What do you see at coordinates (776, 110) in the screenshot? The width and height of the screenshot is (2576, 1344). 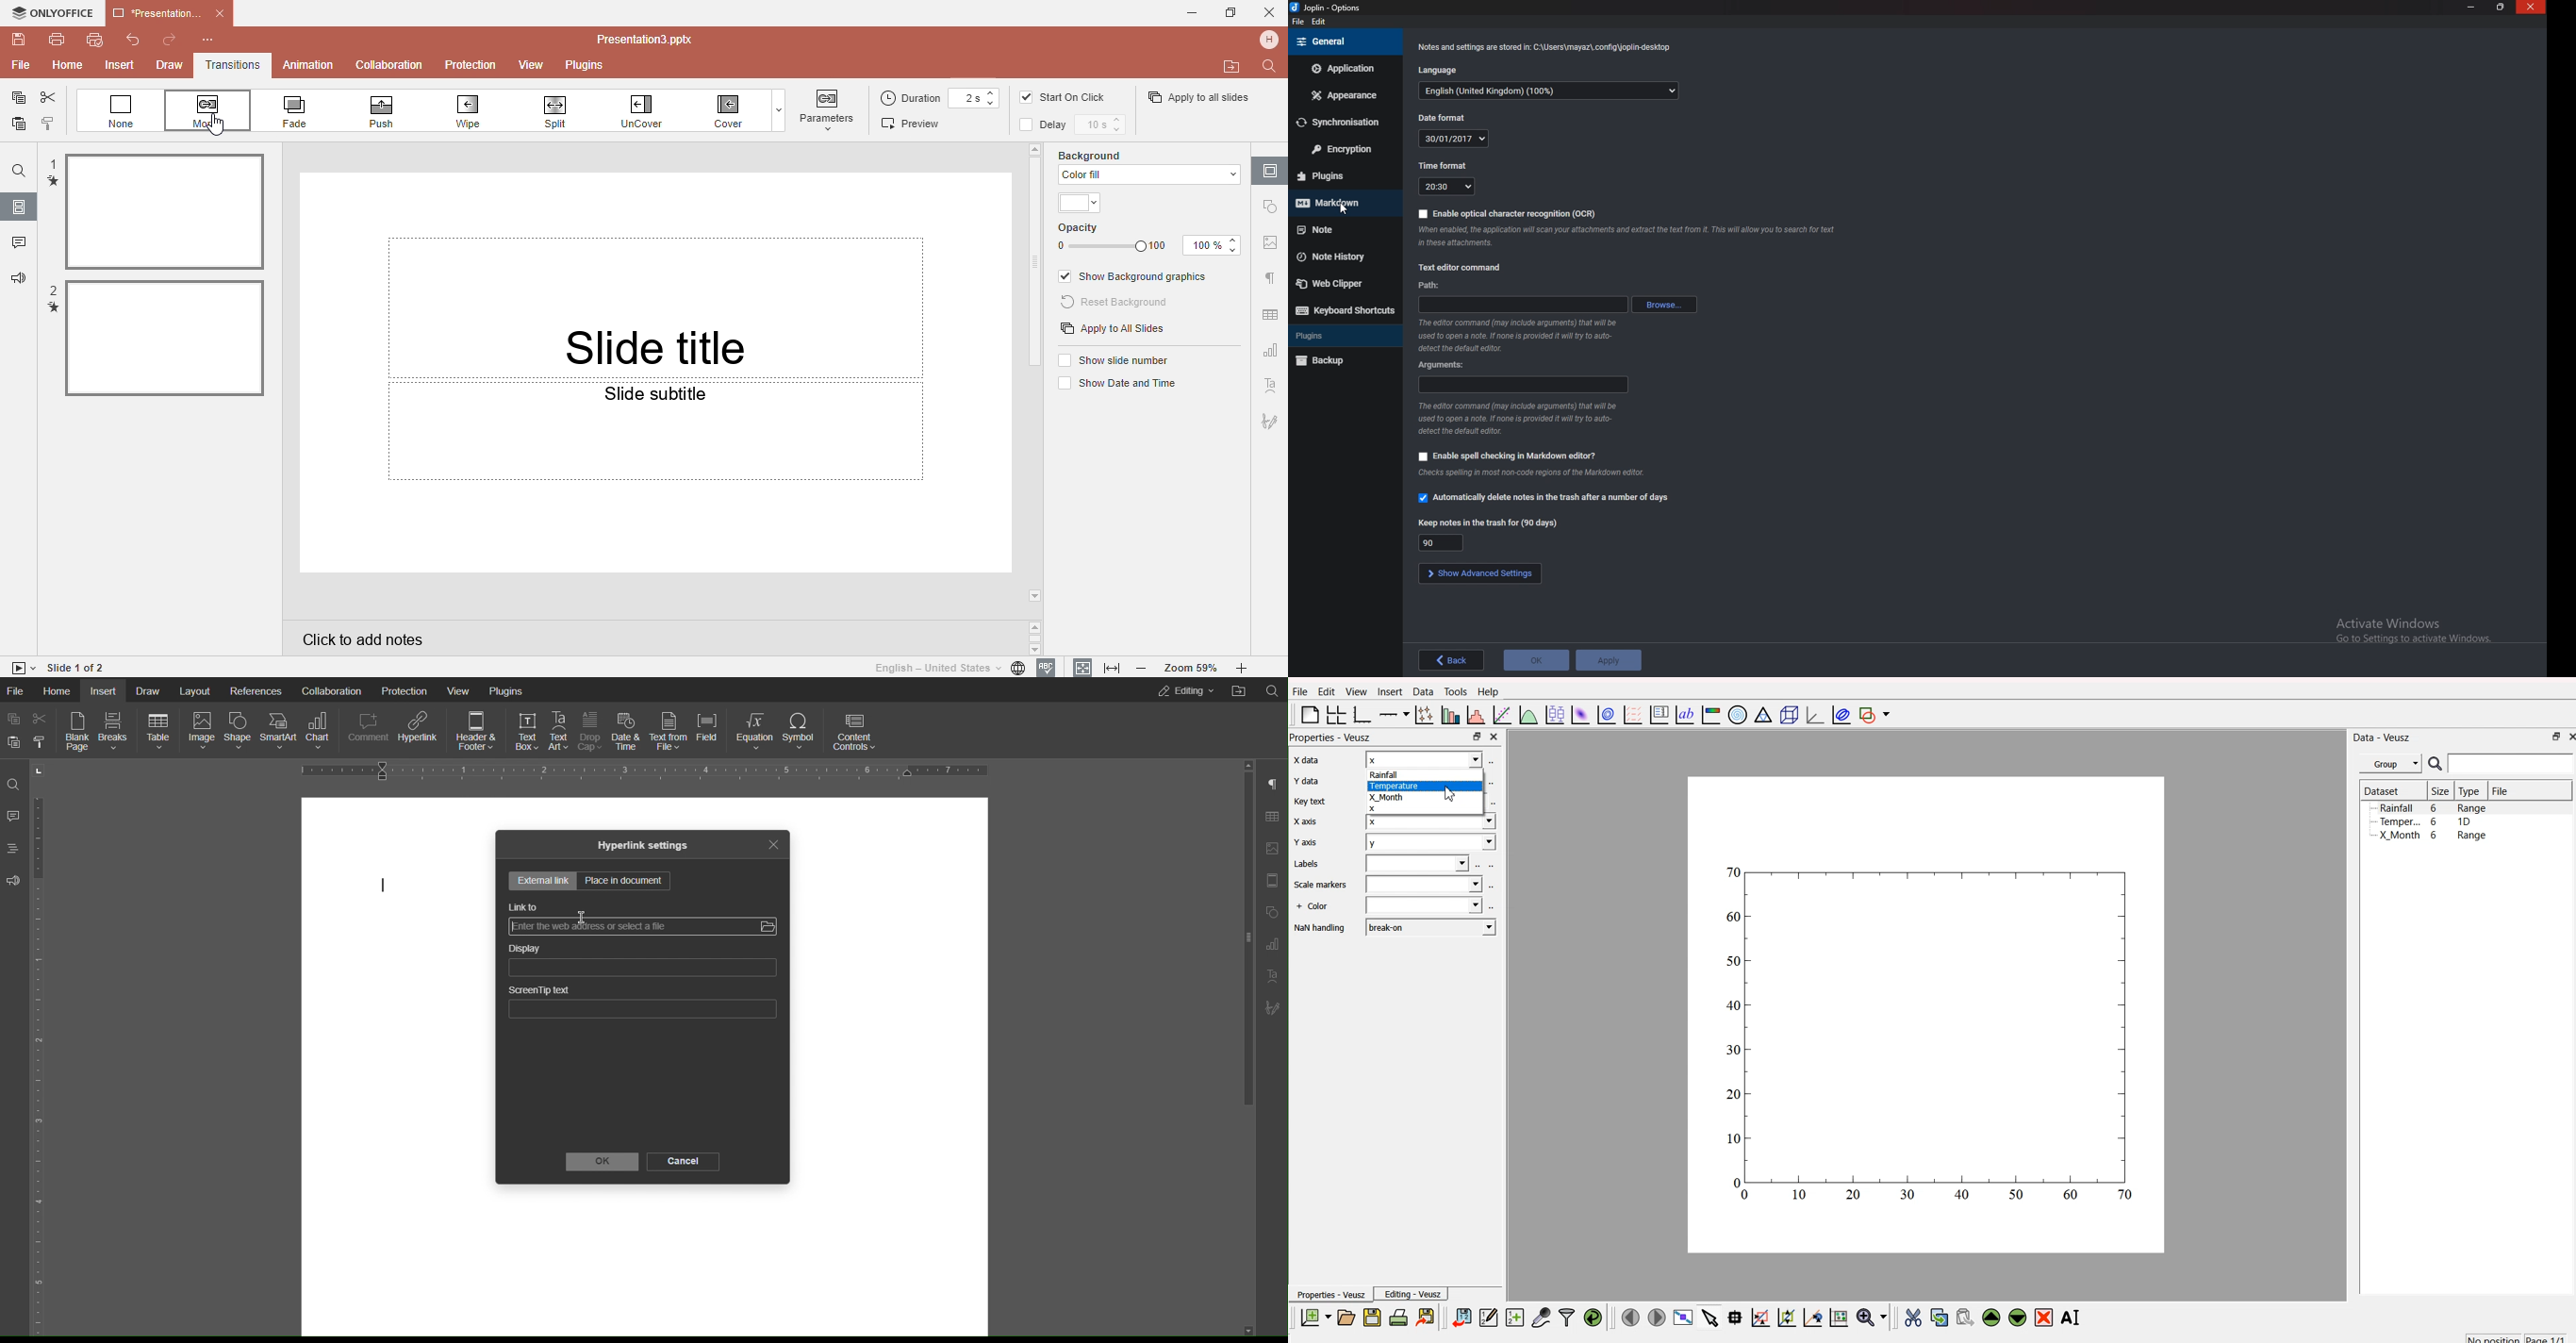 I see `Dropdown` at bounding box center [776, 110].